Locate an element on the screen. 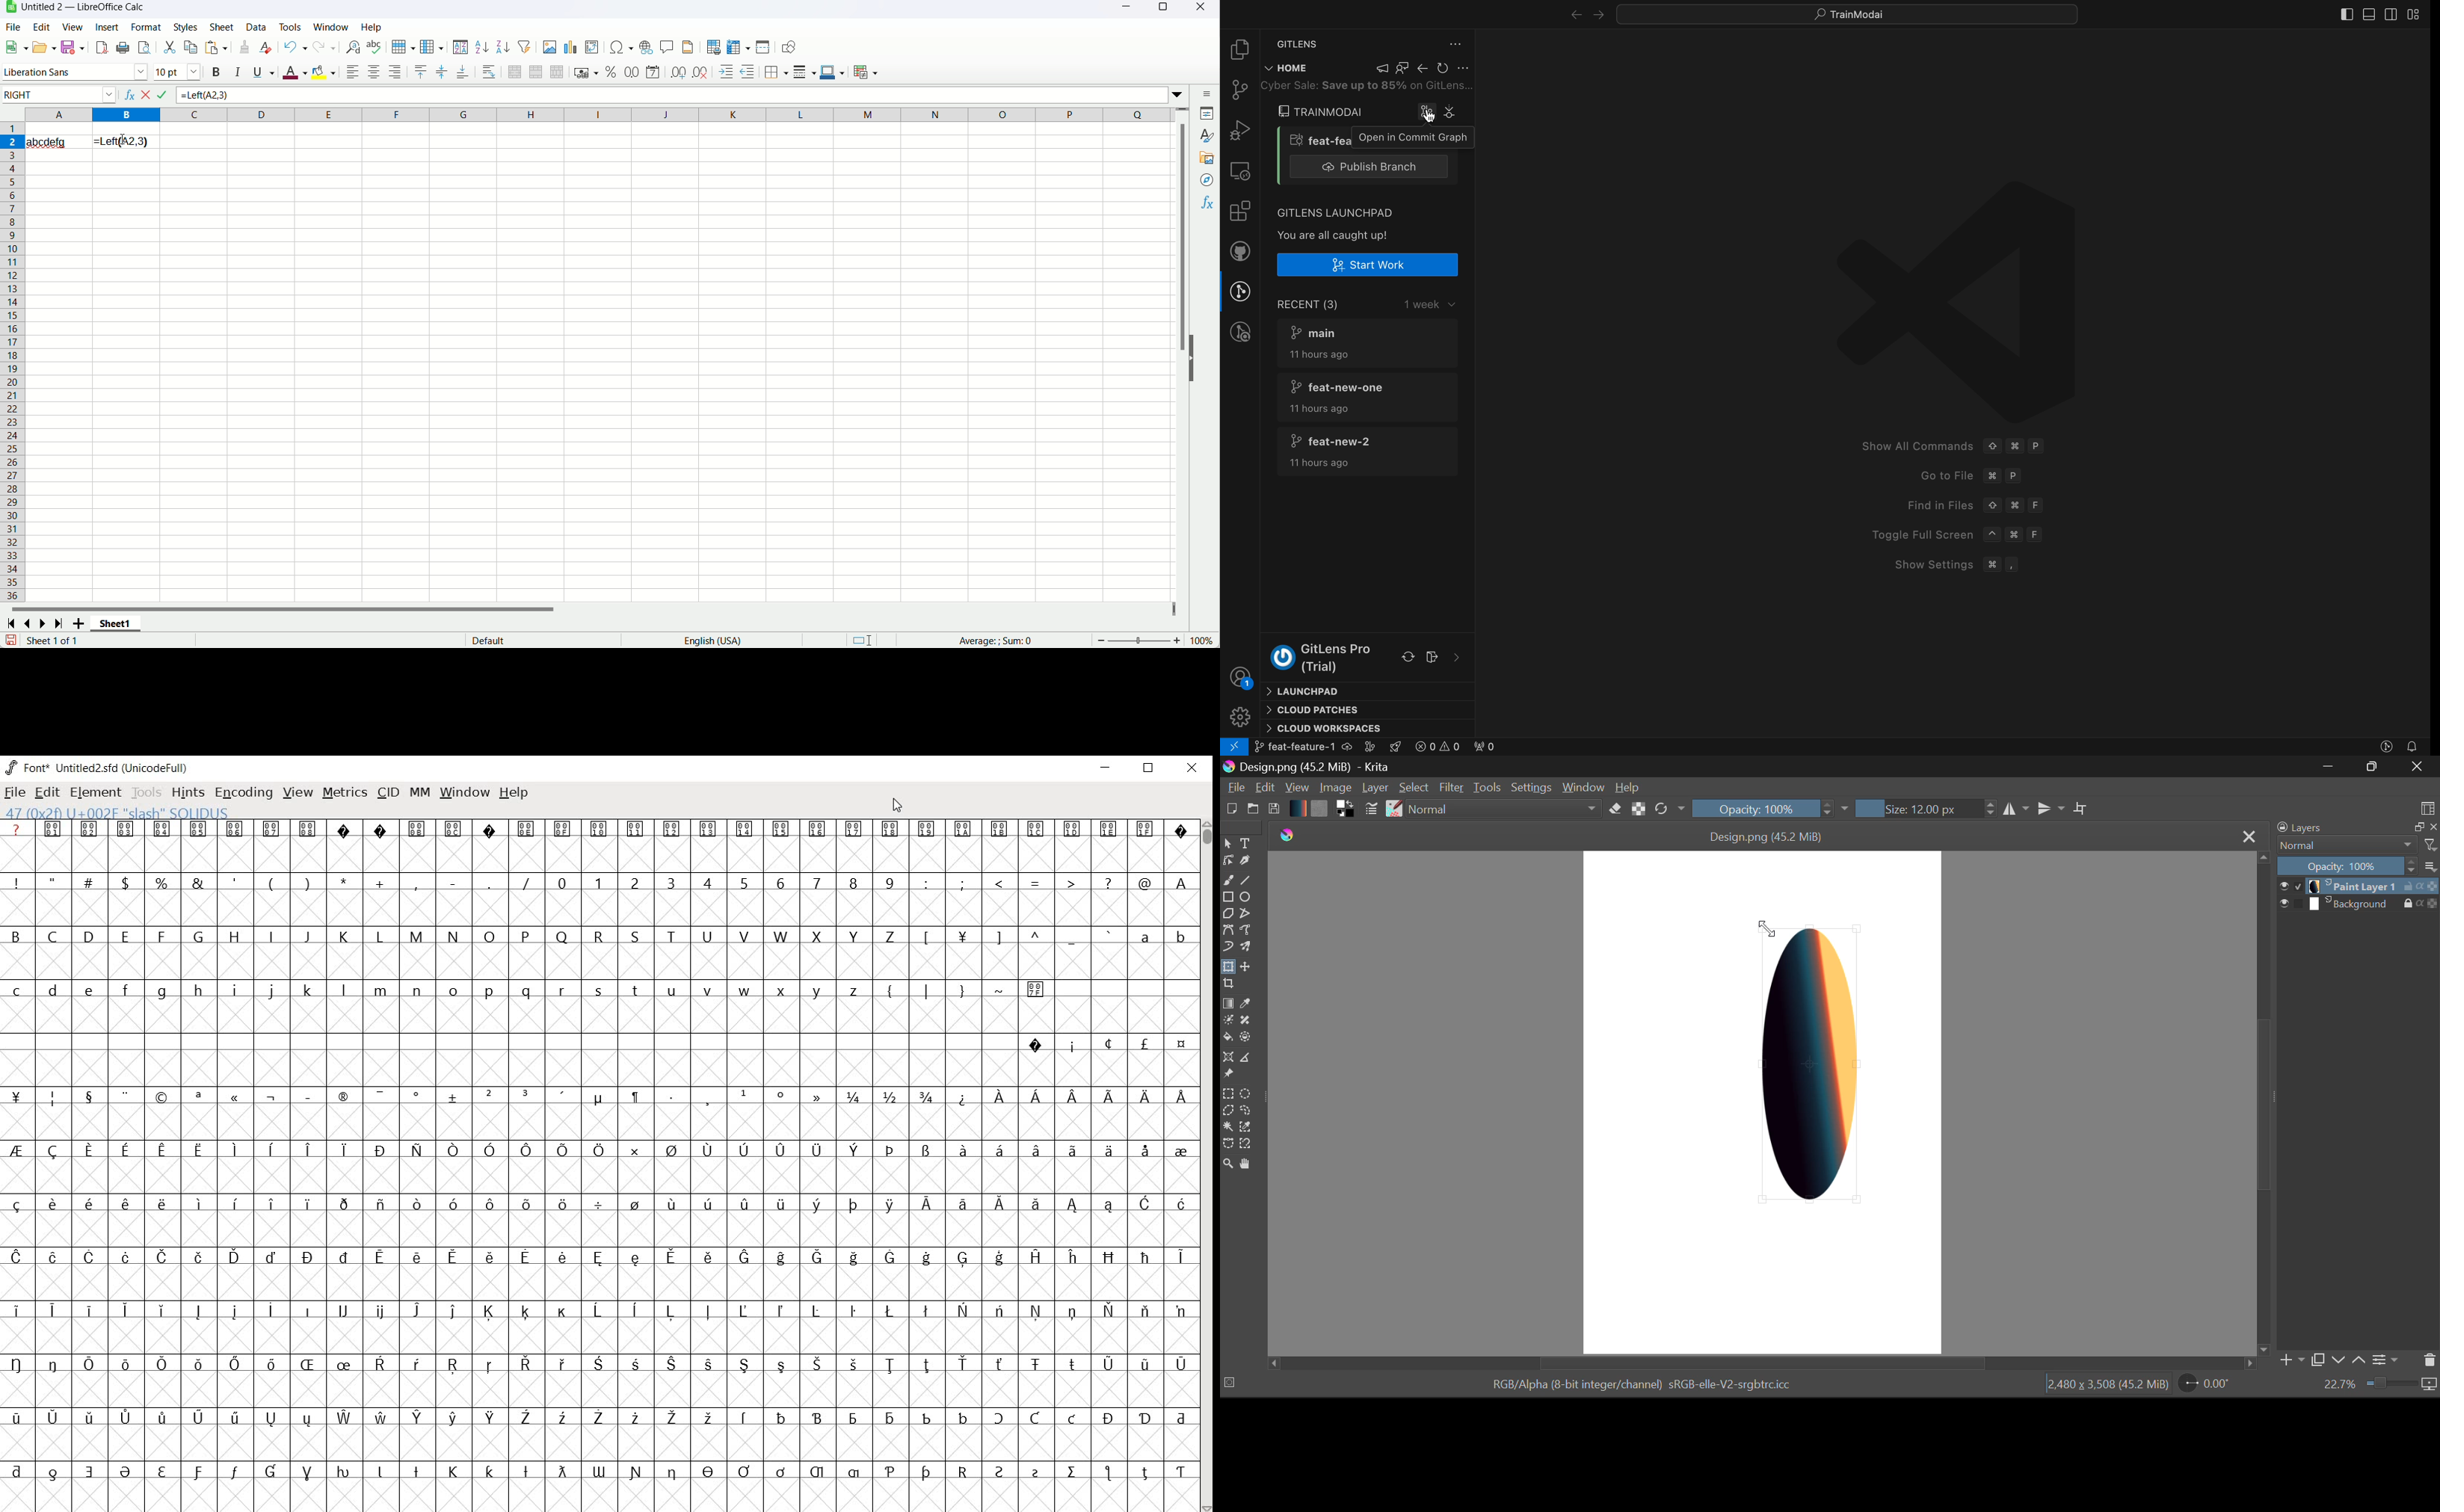  average:; sum:0 is located at coordinates (998, 640).